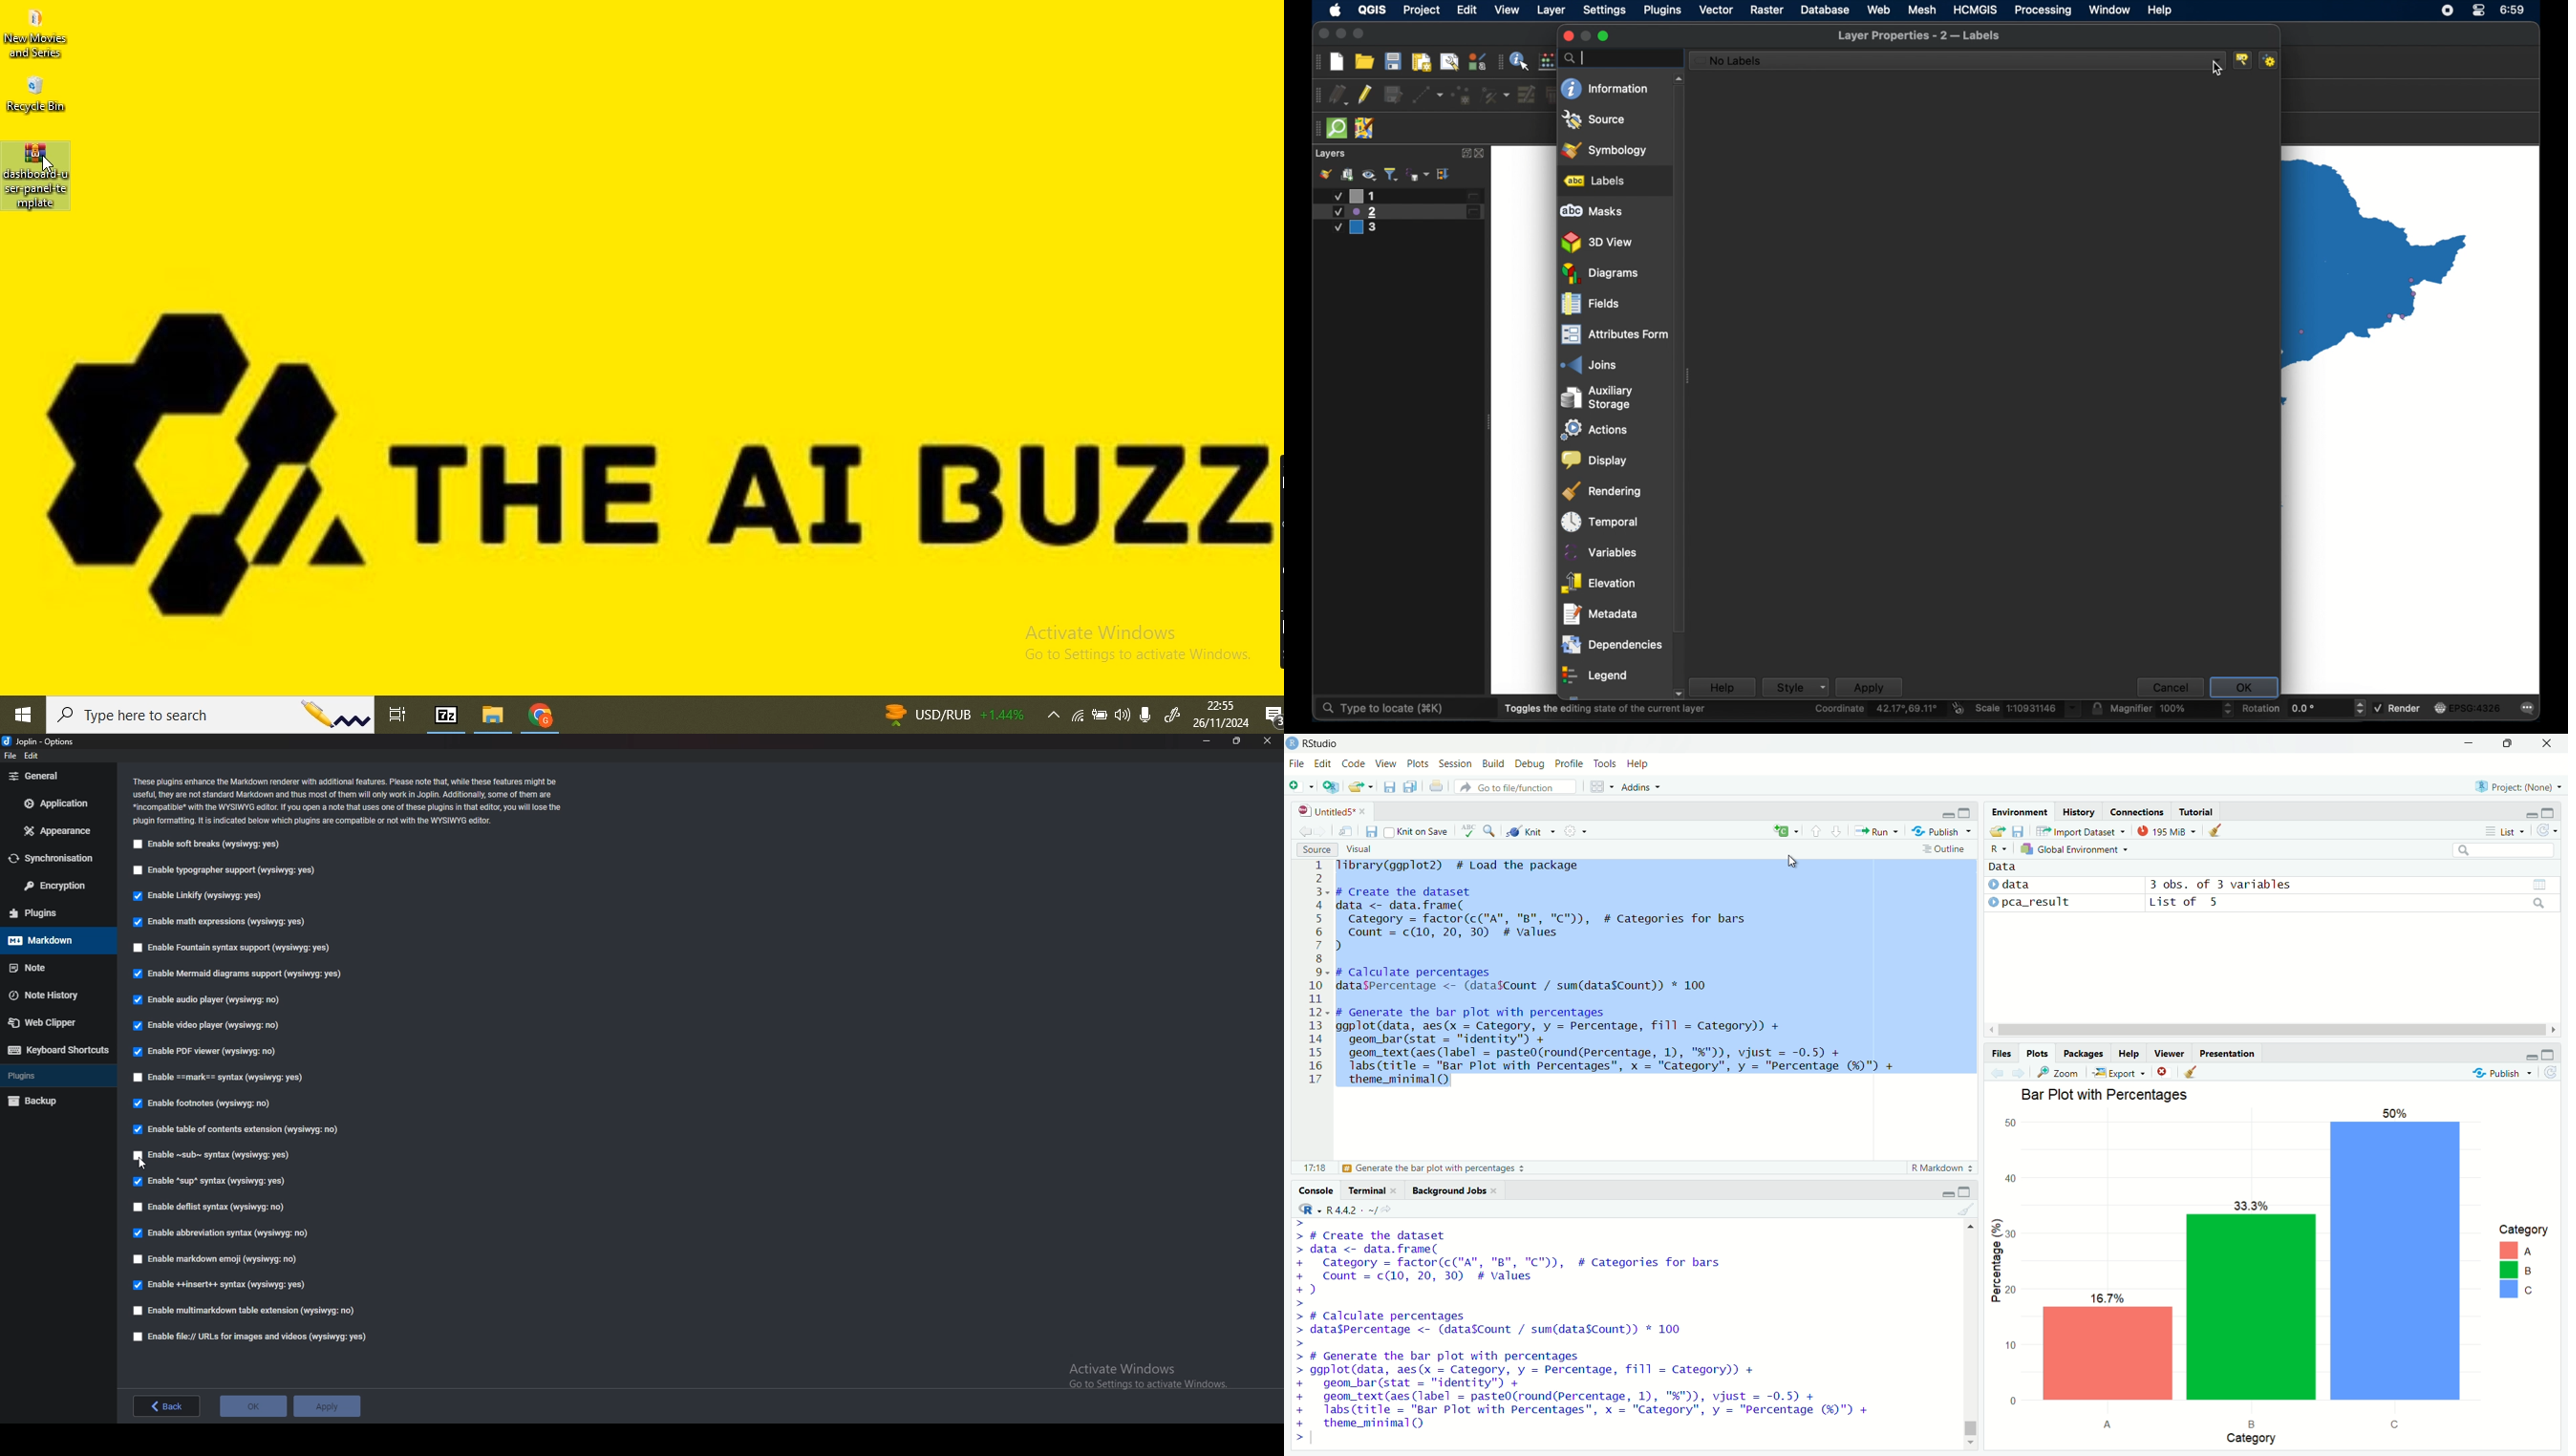  I want to click on settings, so click(1571, 830).